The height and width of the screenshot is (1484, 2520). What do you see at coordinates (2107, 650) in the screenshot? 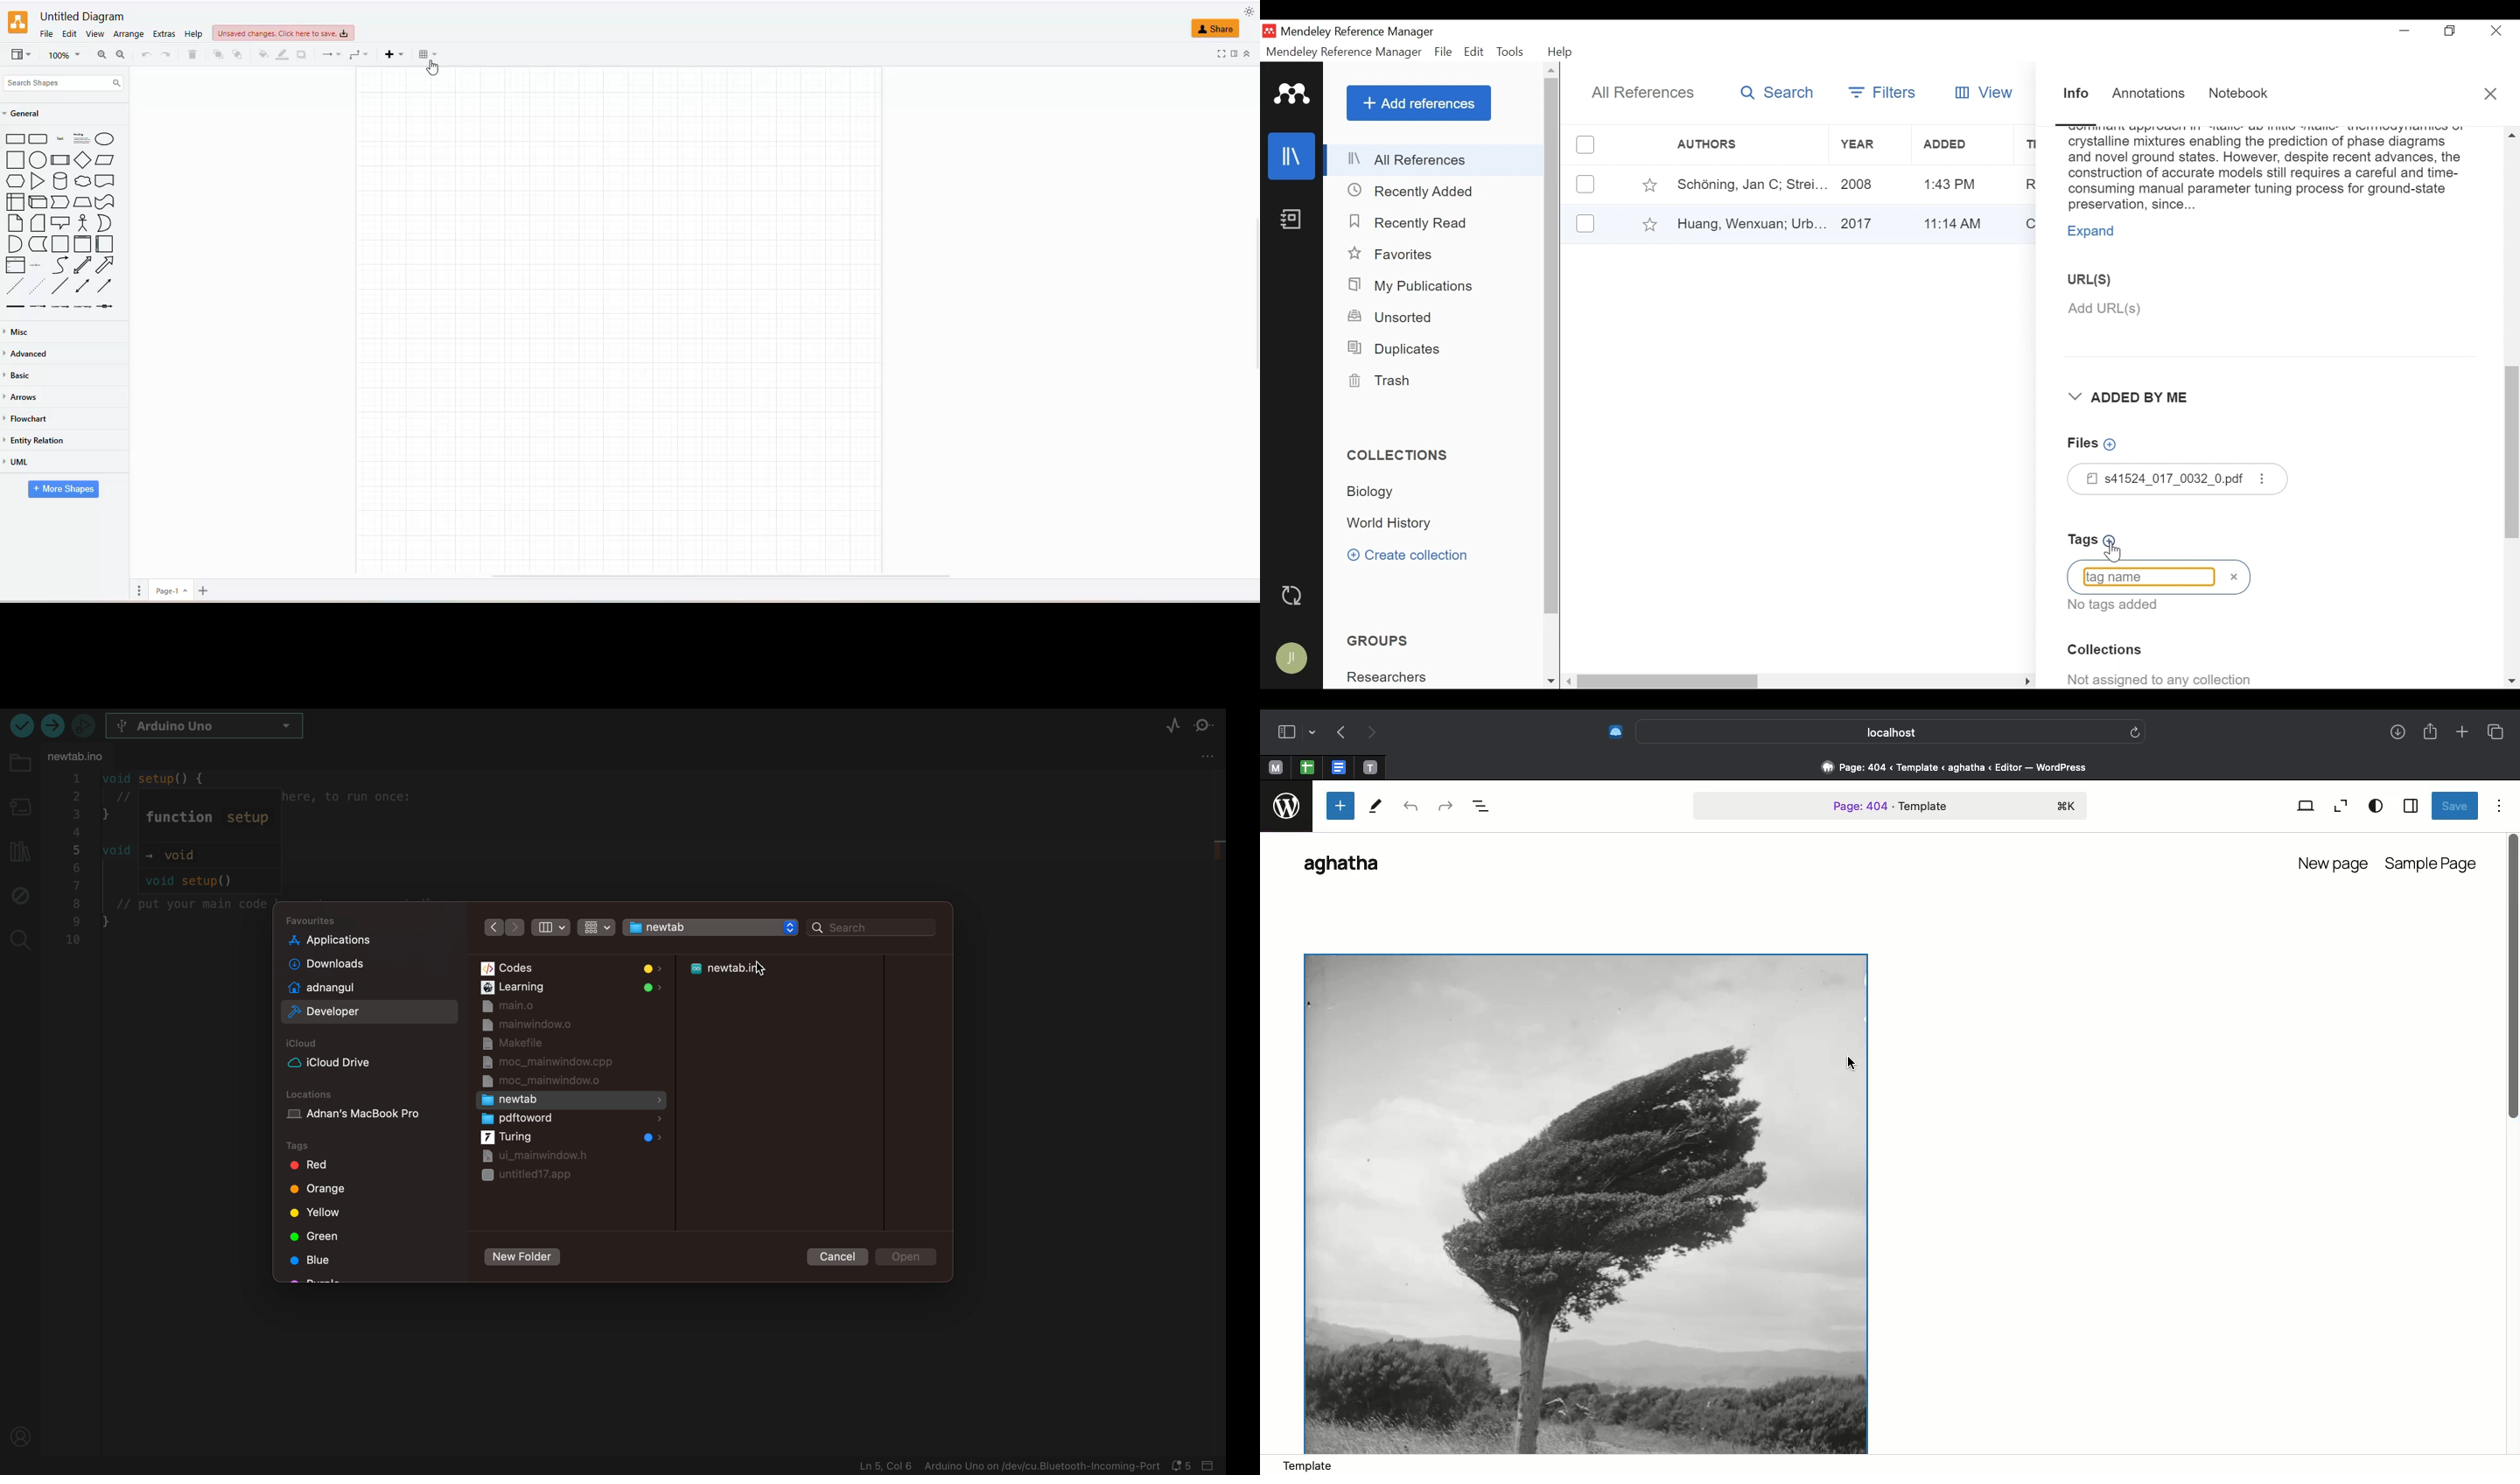
I see `Collection` at bounding box center [2107, 650].